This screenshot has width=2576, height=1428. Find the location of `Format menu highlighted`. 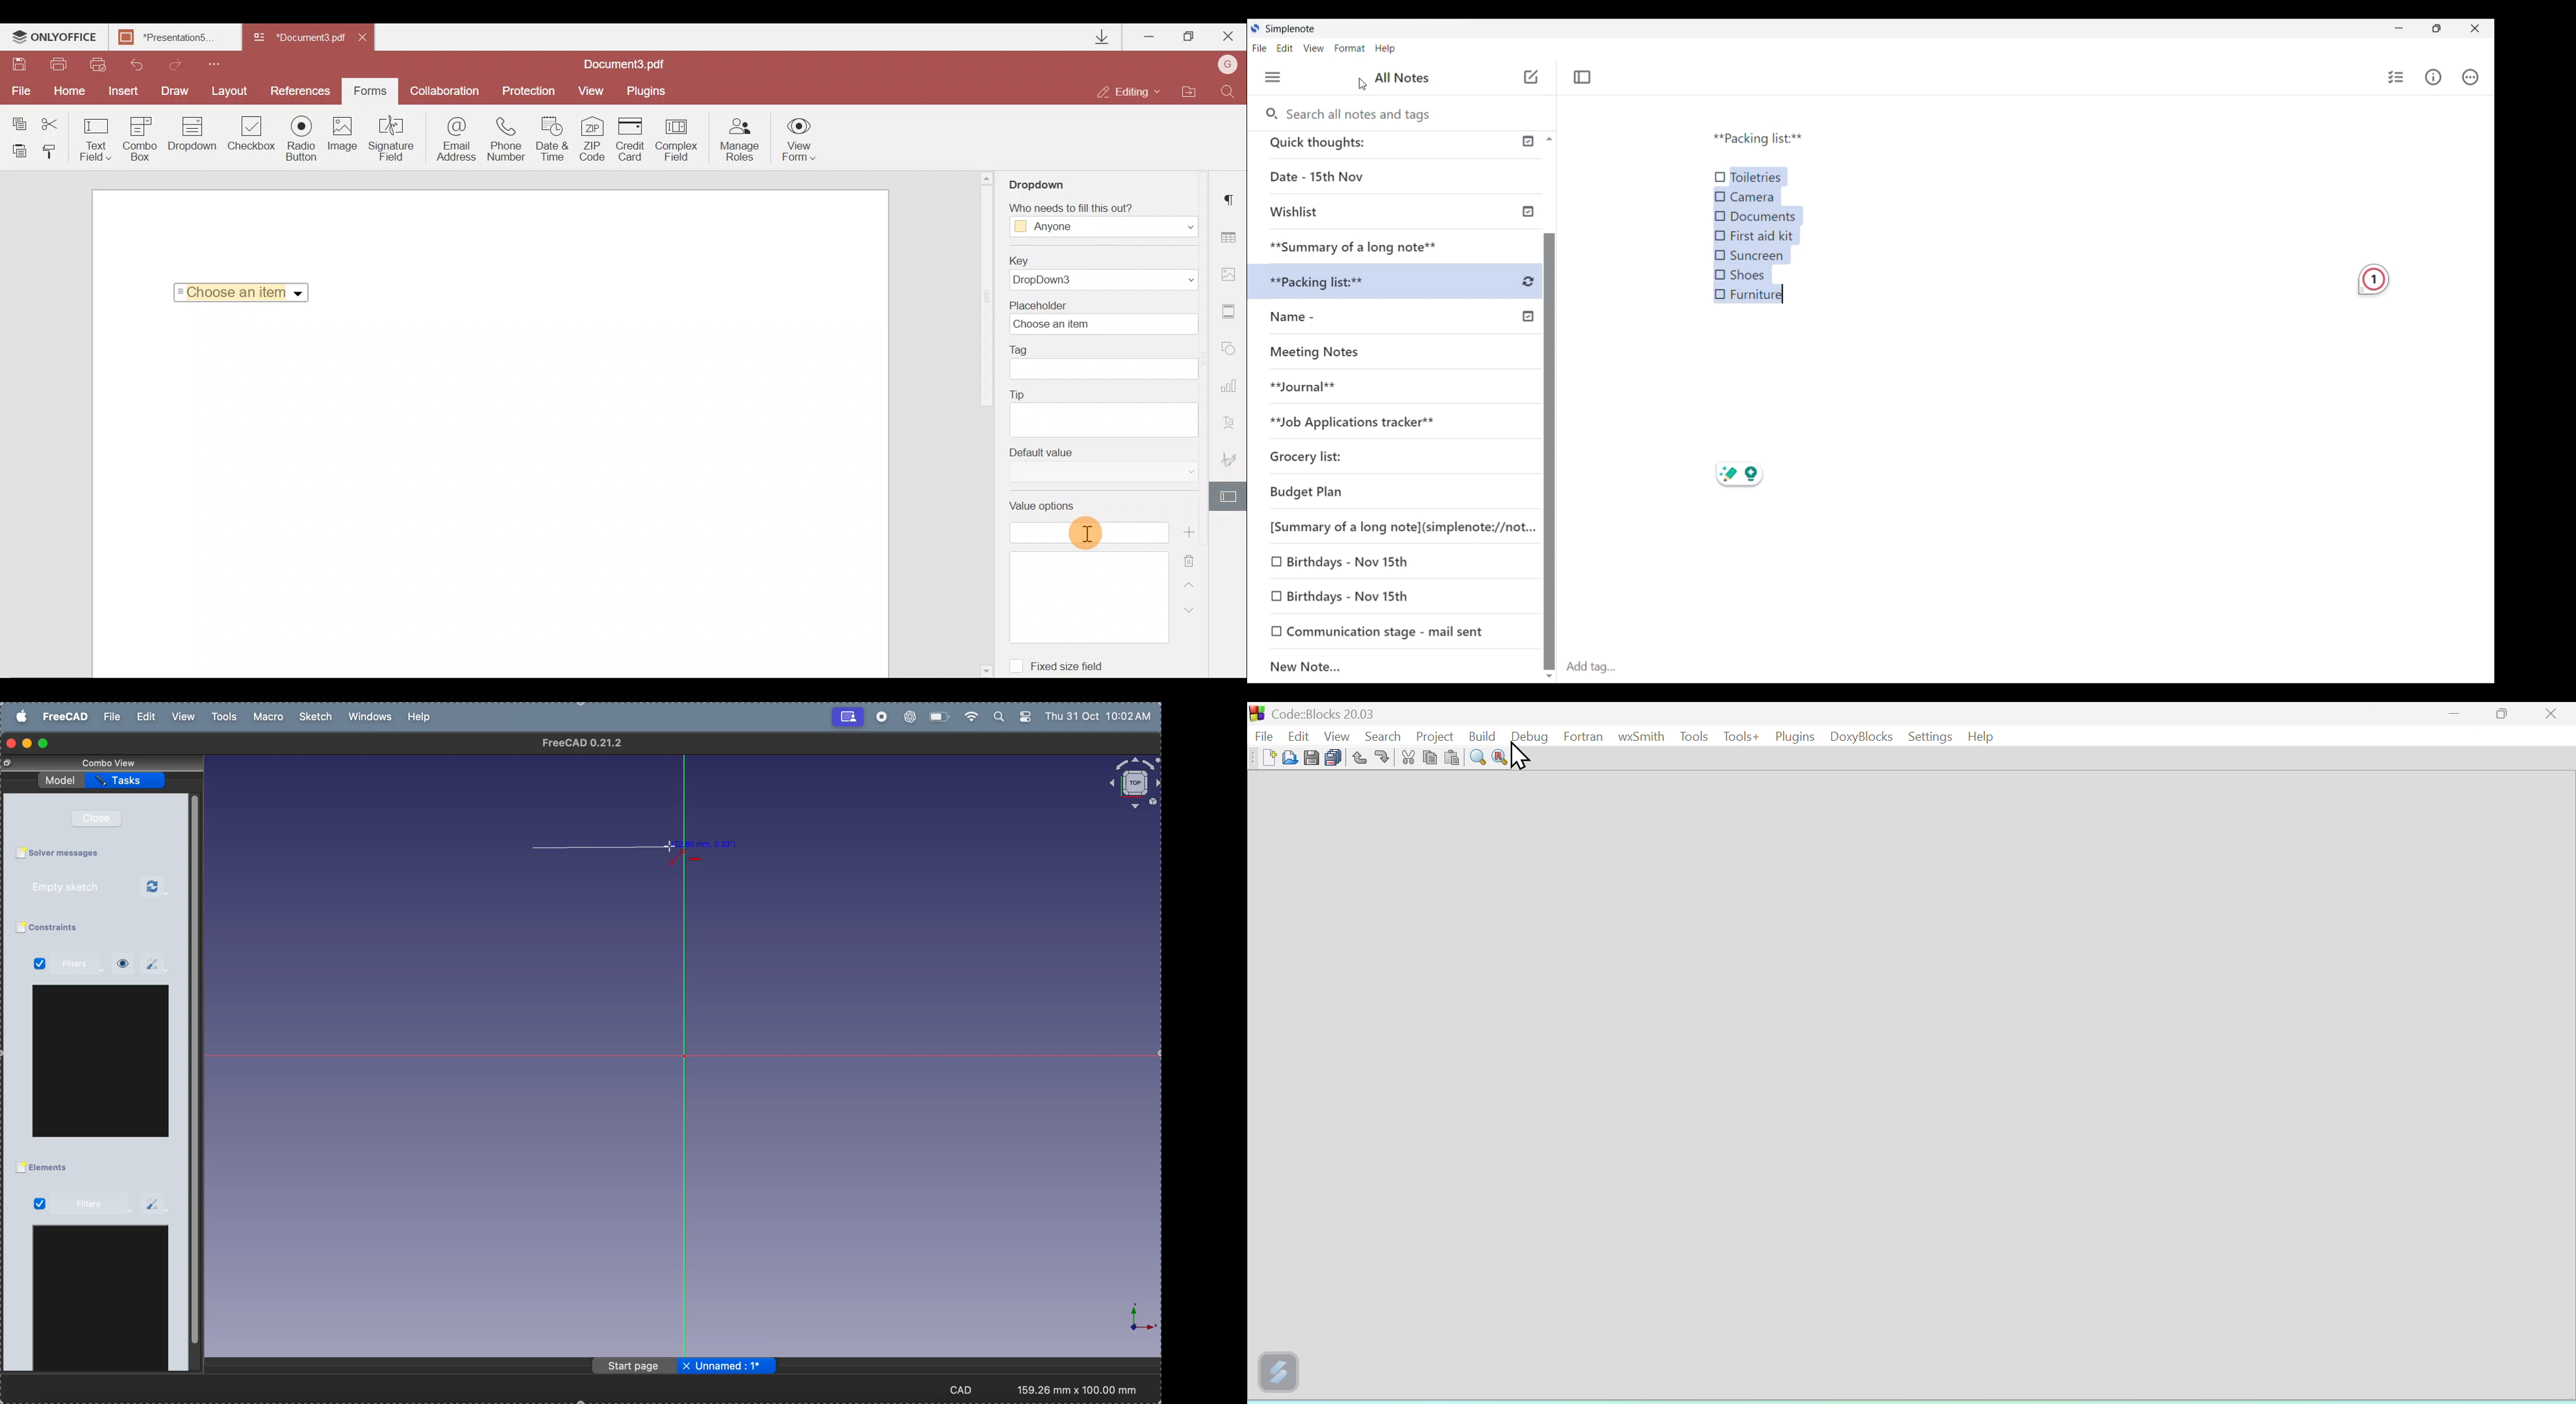

Format menu highlighted is located at coordinates (1349, 49).